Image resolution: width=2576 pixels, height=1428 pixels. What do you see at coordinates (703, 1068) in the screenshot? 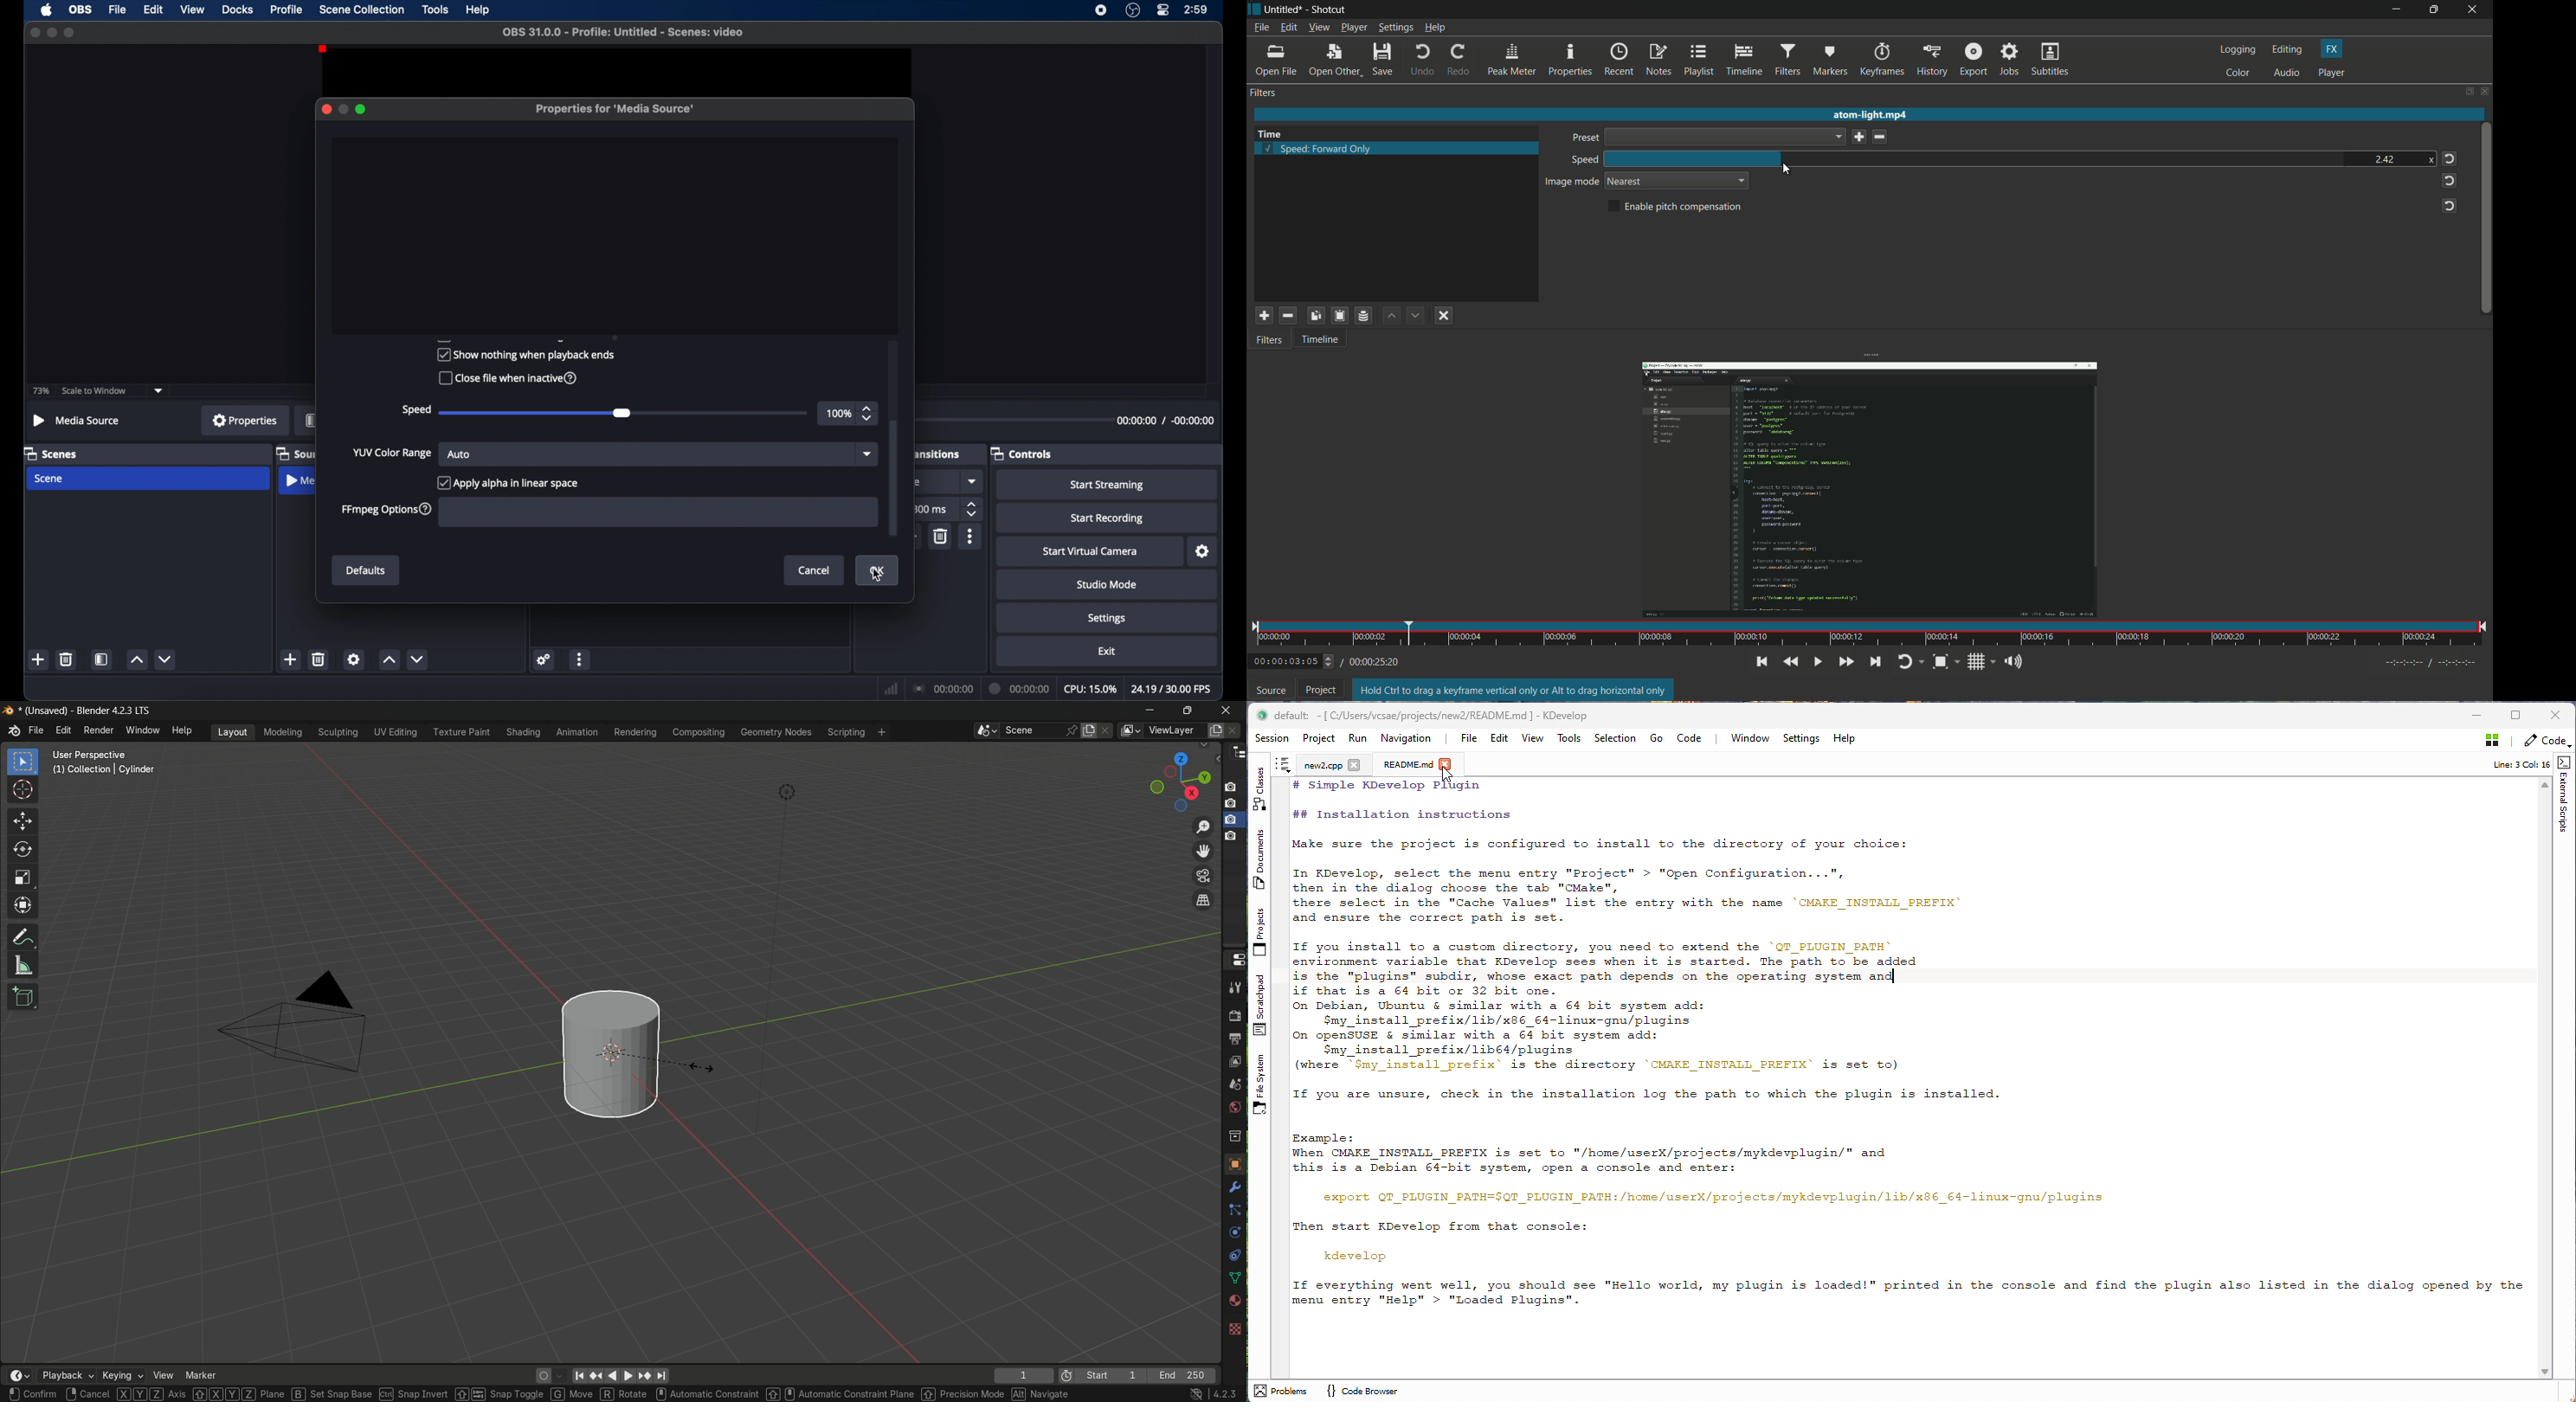
I see `cursor` at bounding box center [703, 1068].